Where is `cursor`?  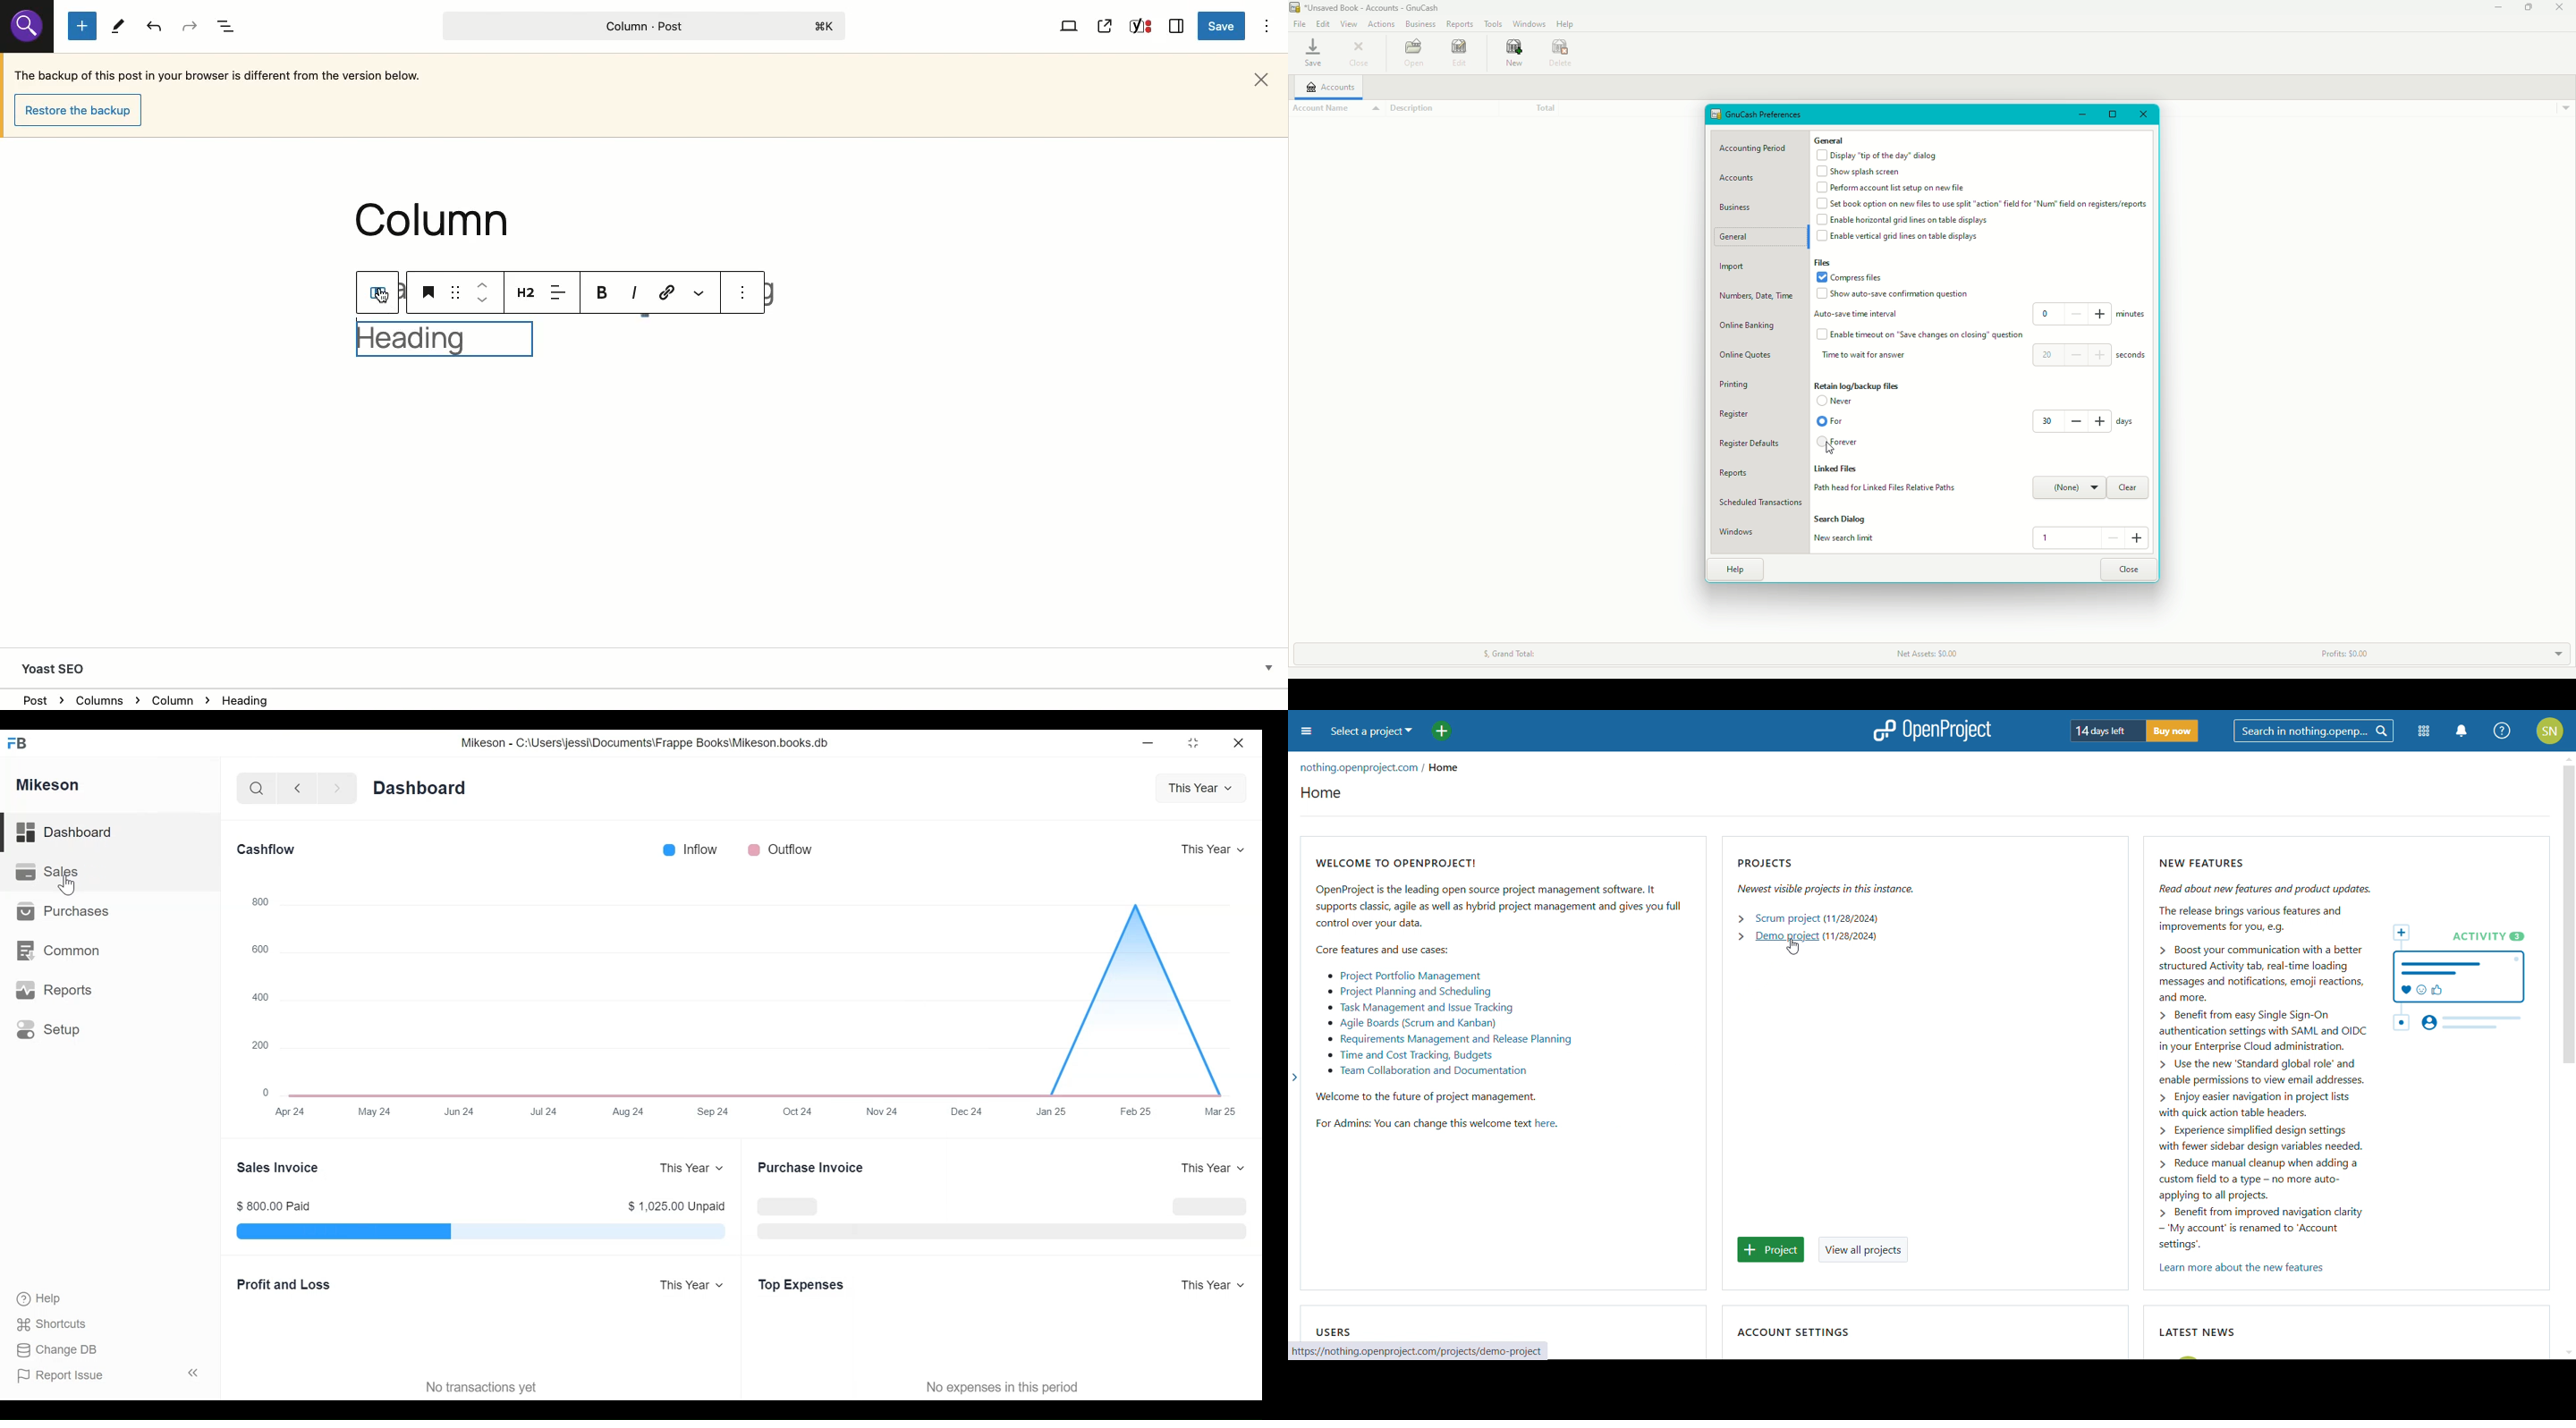
cursor is located at coordinates (380, 299).